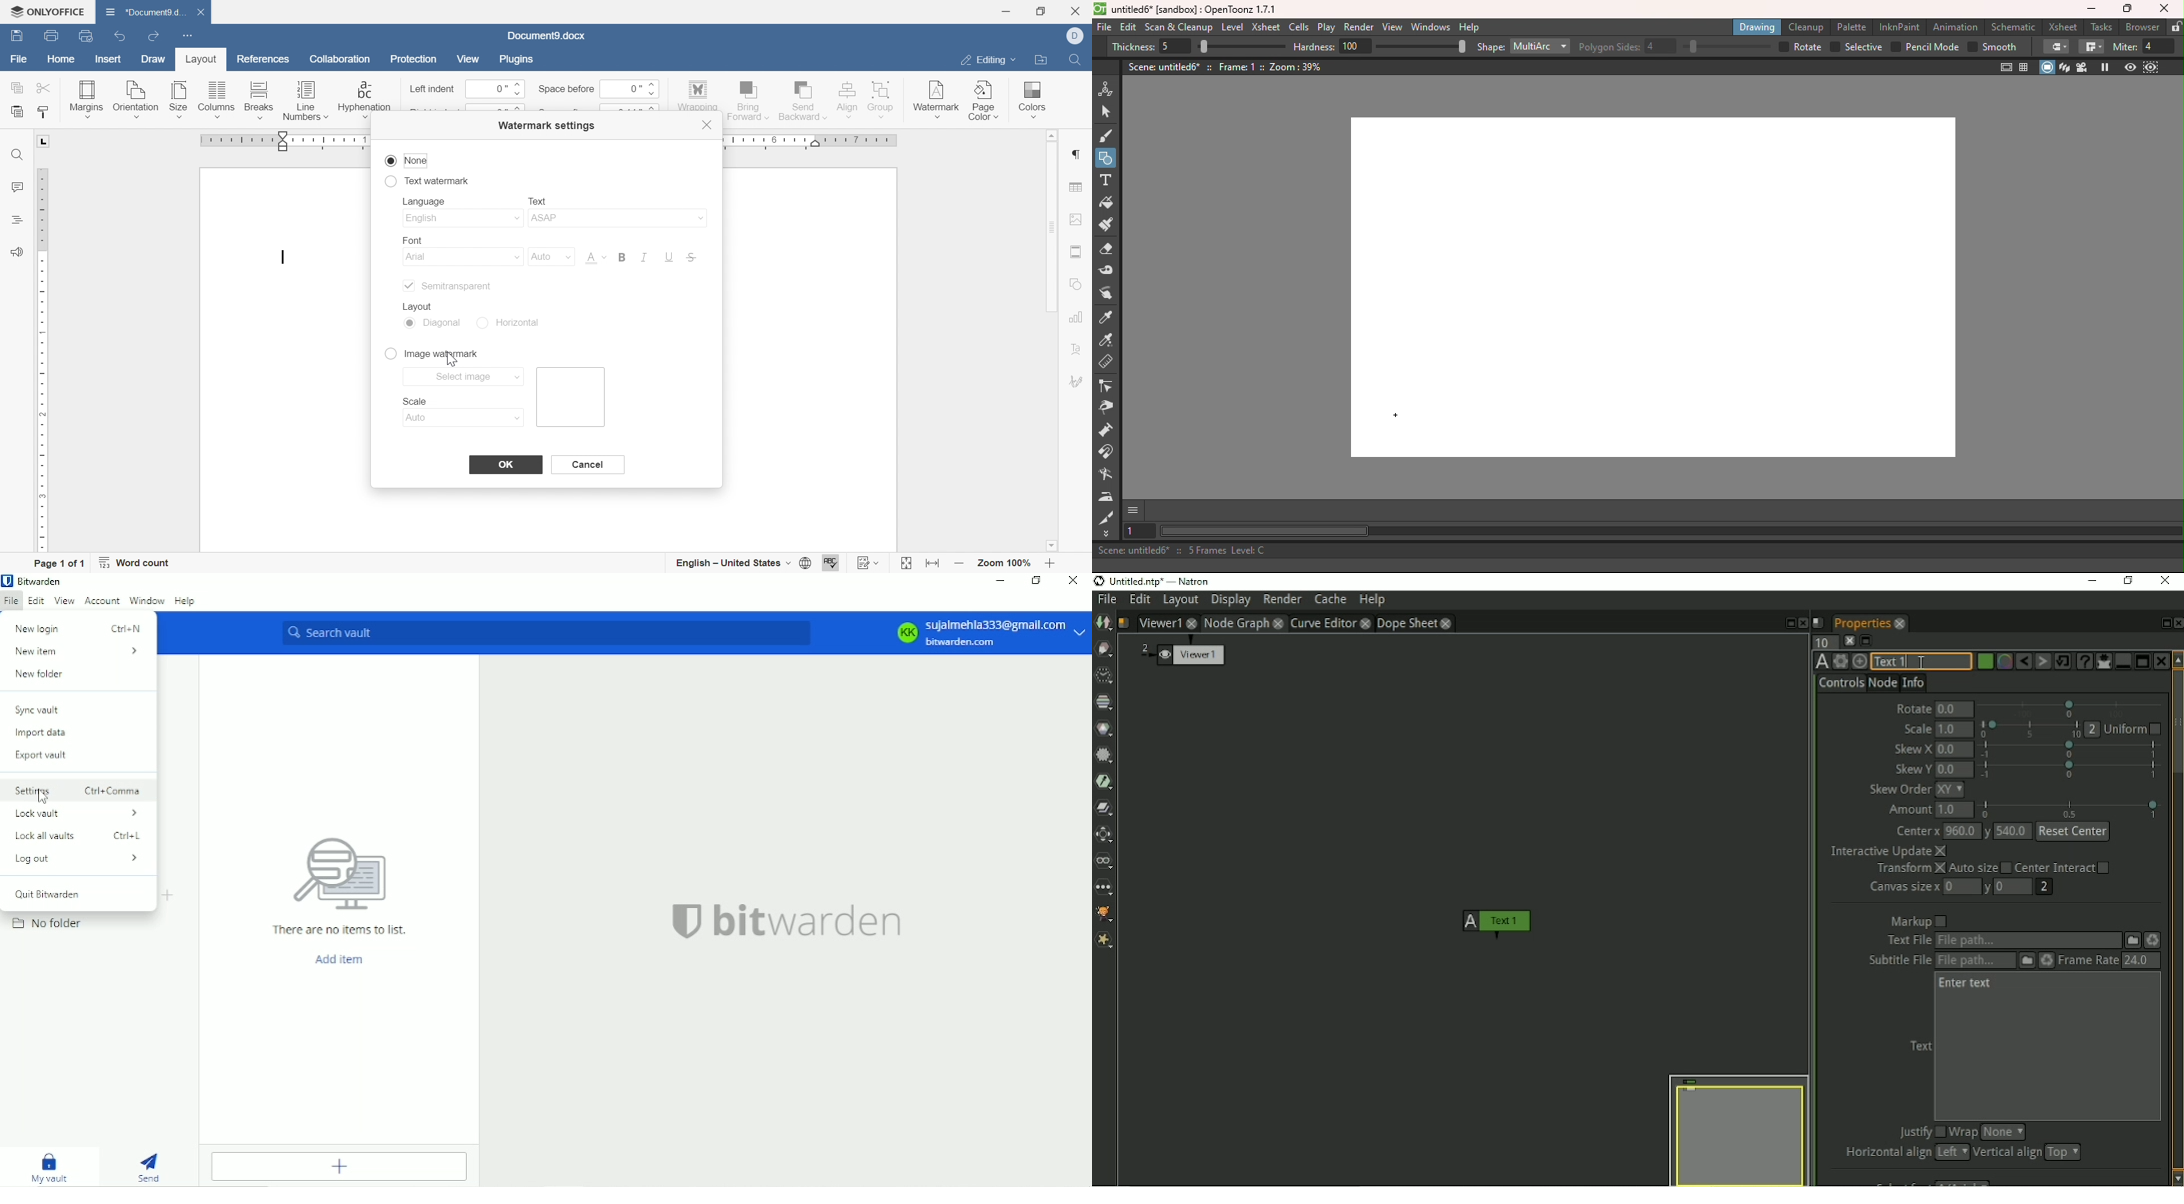  I want to click on cursor, so click(42, 796).